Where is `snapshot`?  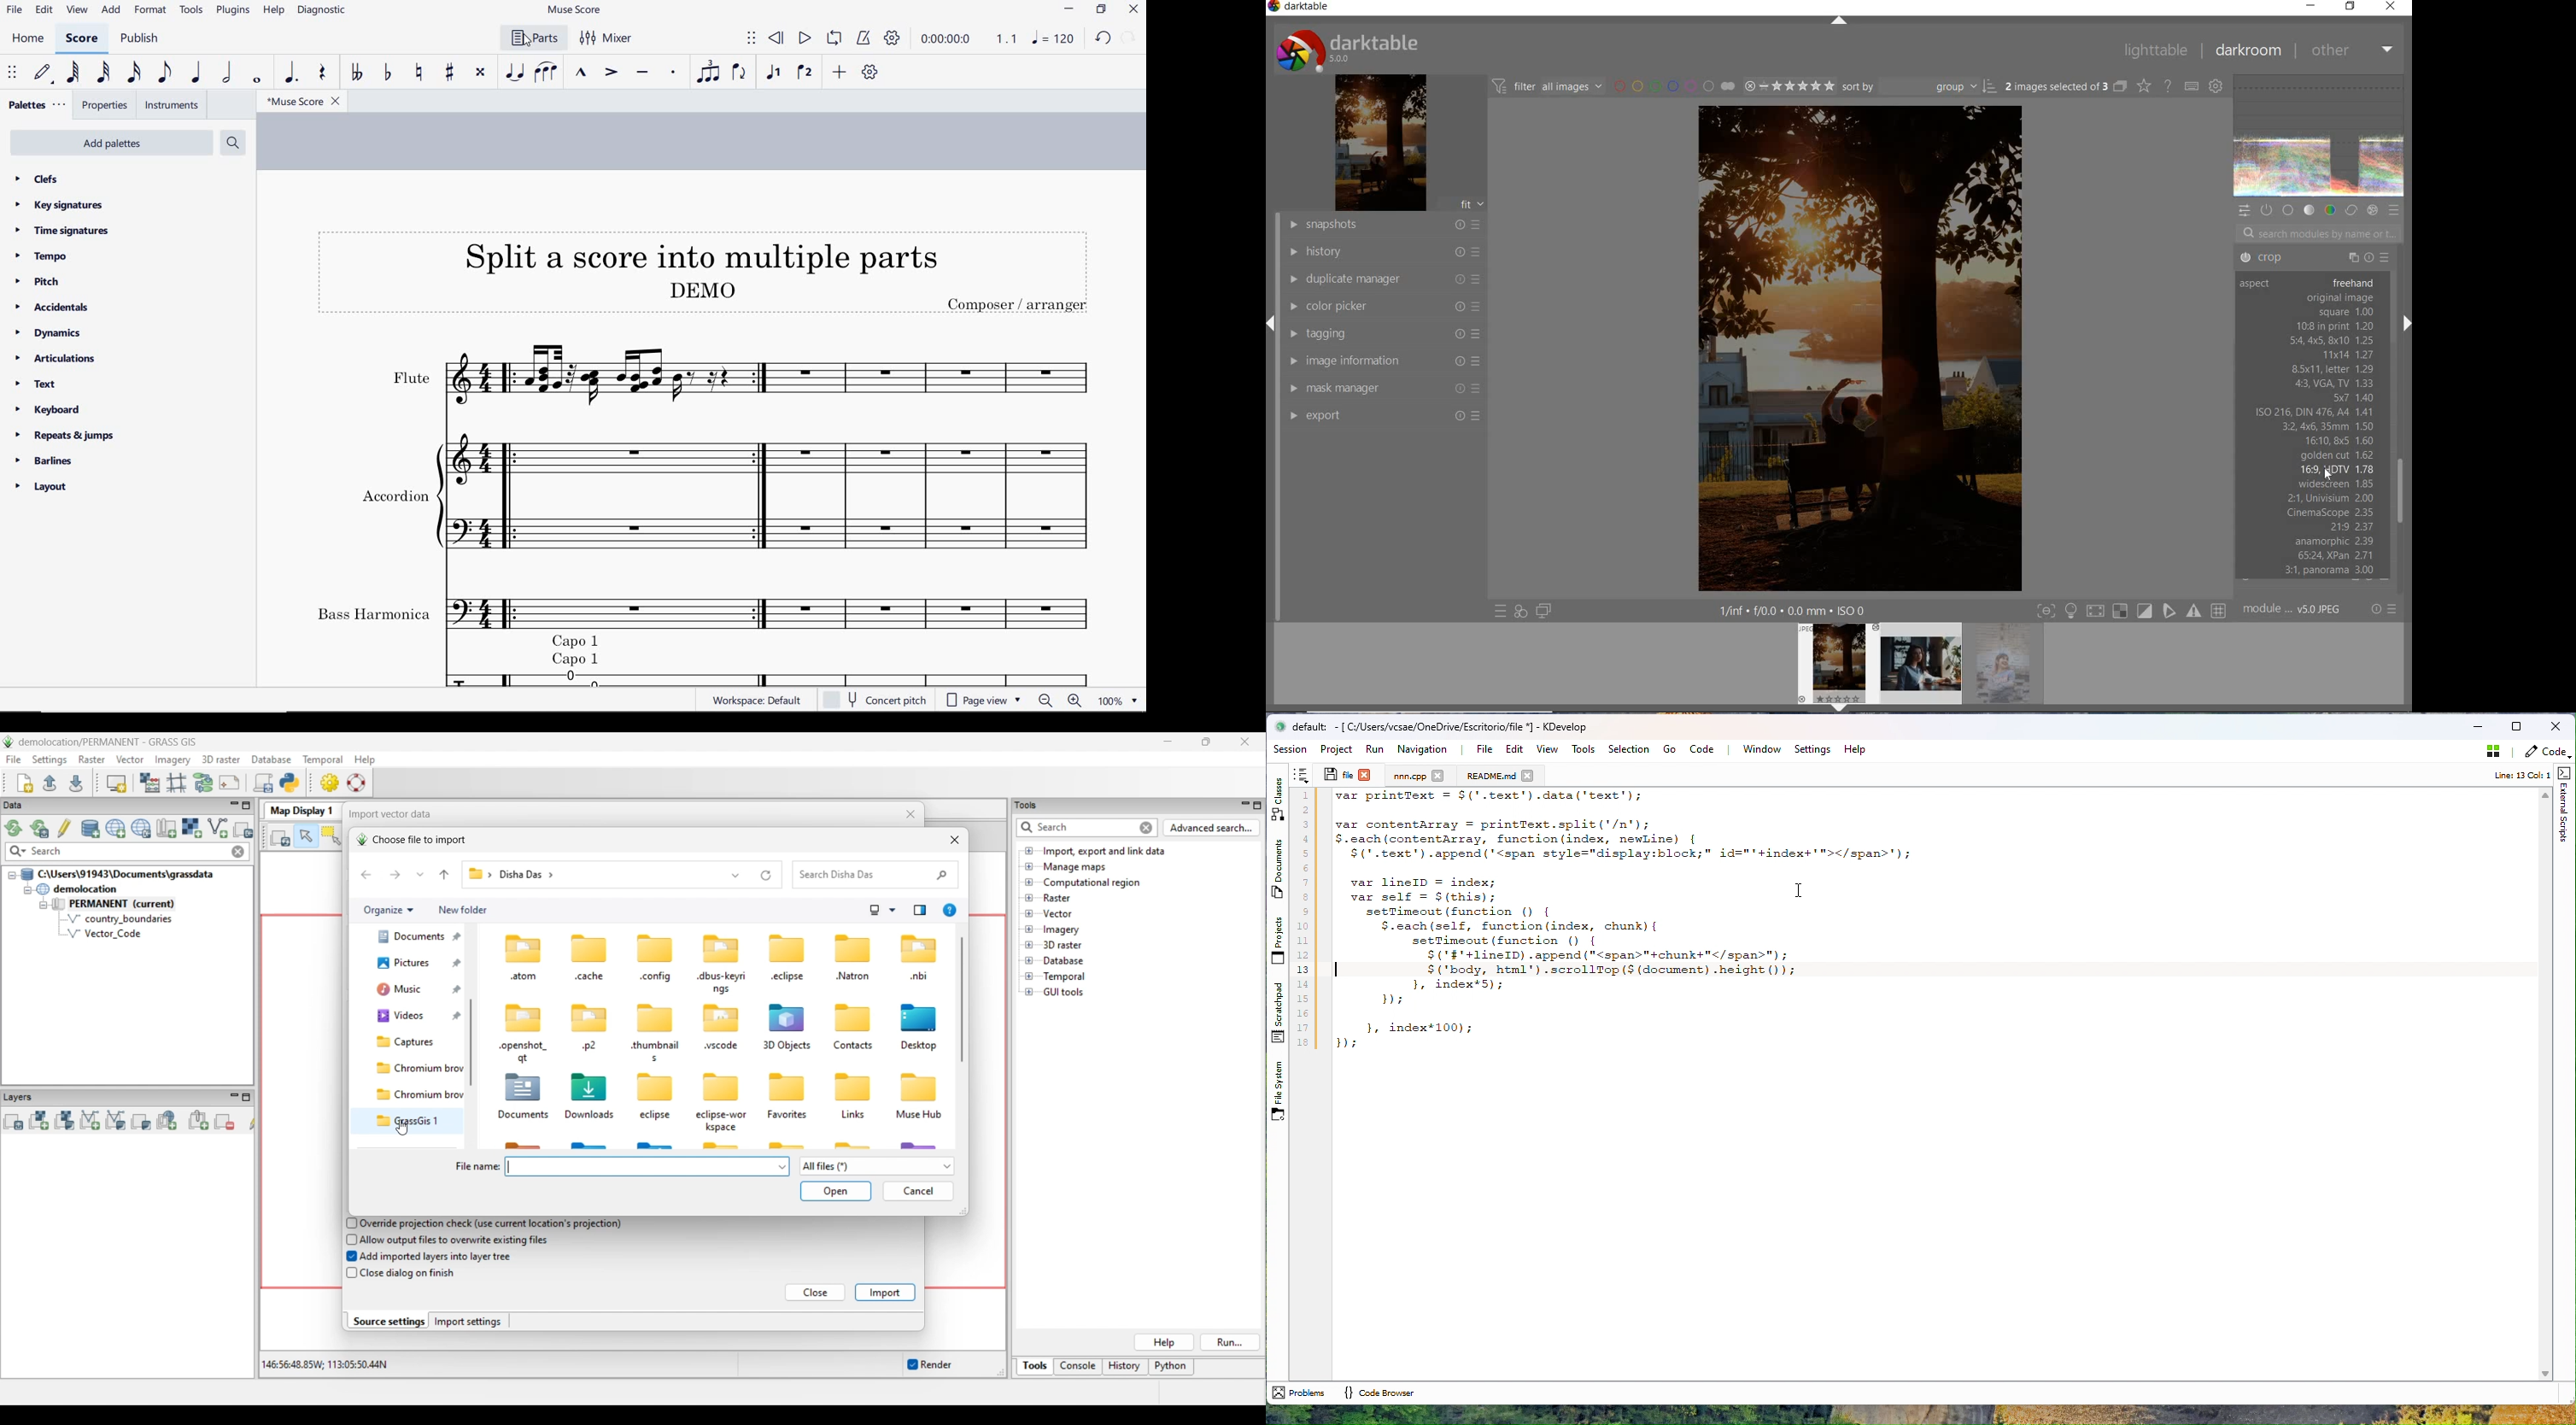 snapshot is located at coordinates (1384, 226).